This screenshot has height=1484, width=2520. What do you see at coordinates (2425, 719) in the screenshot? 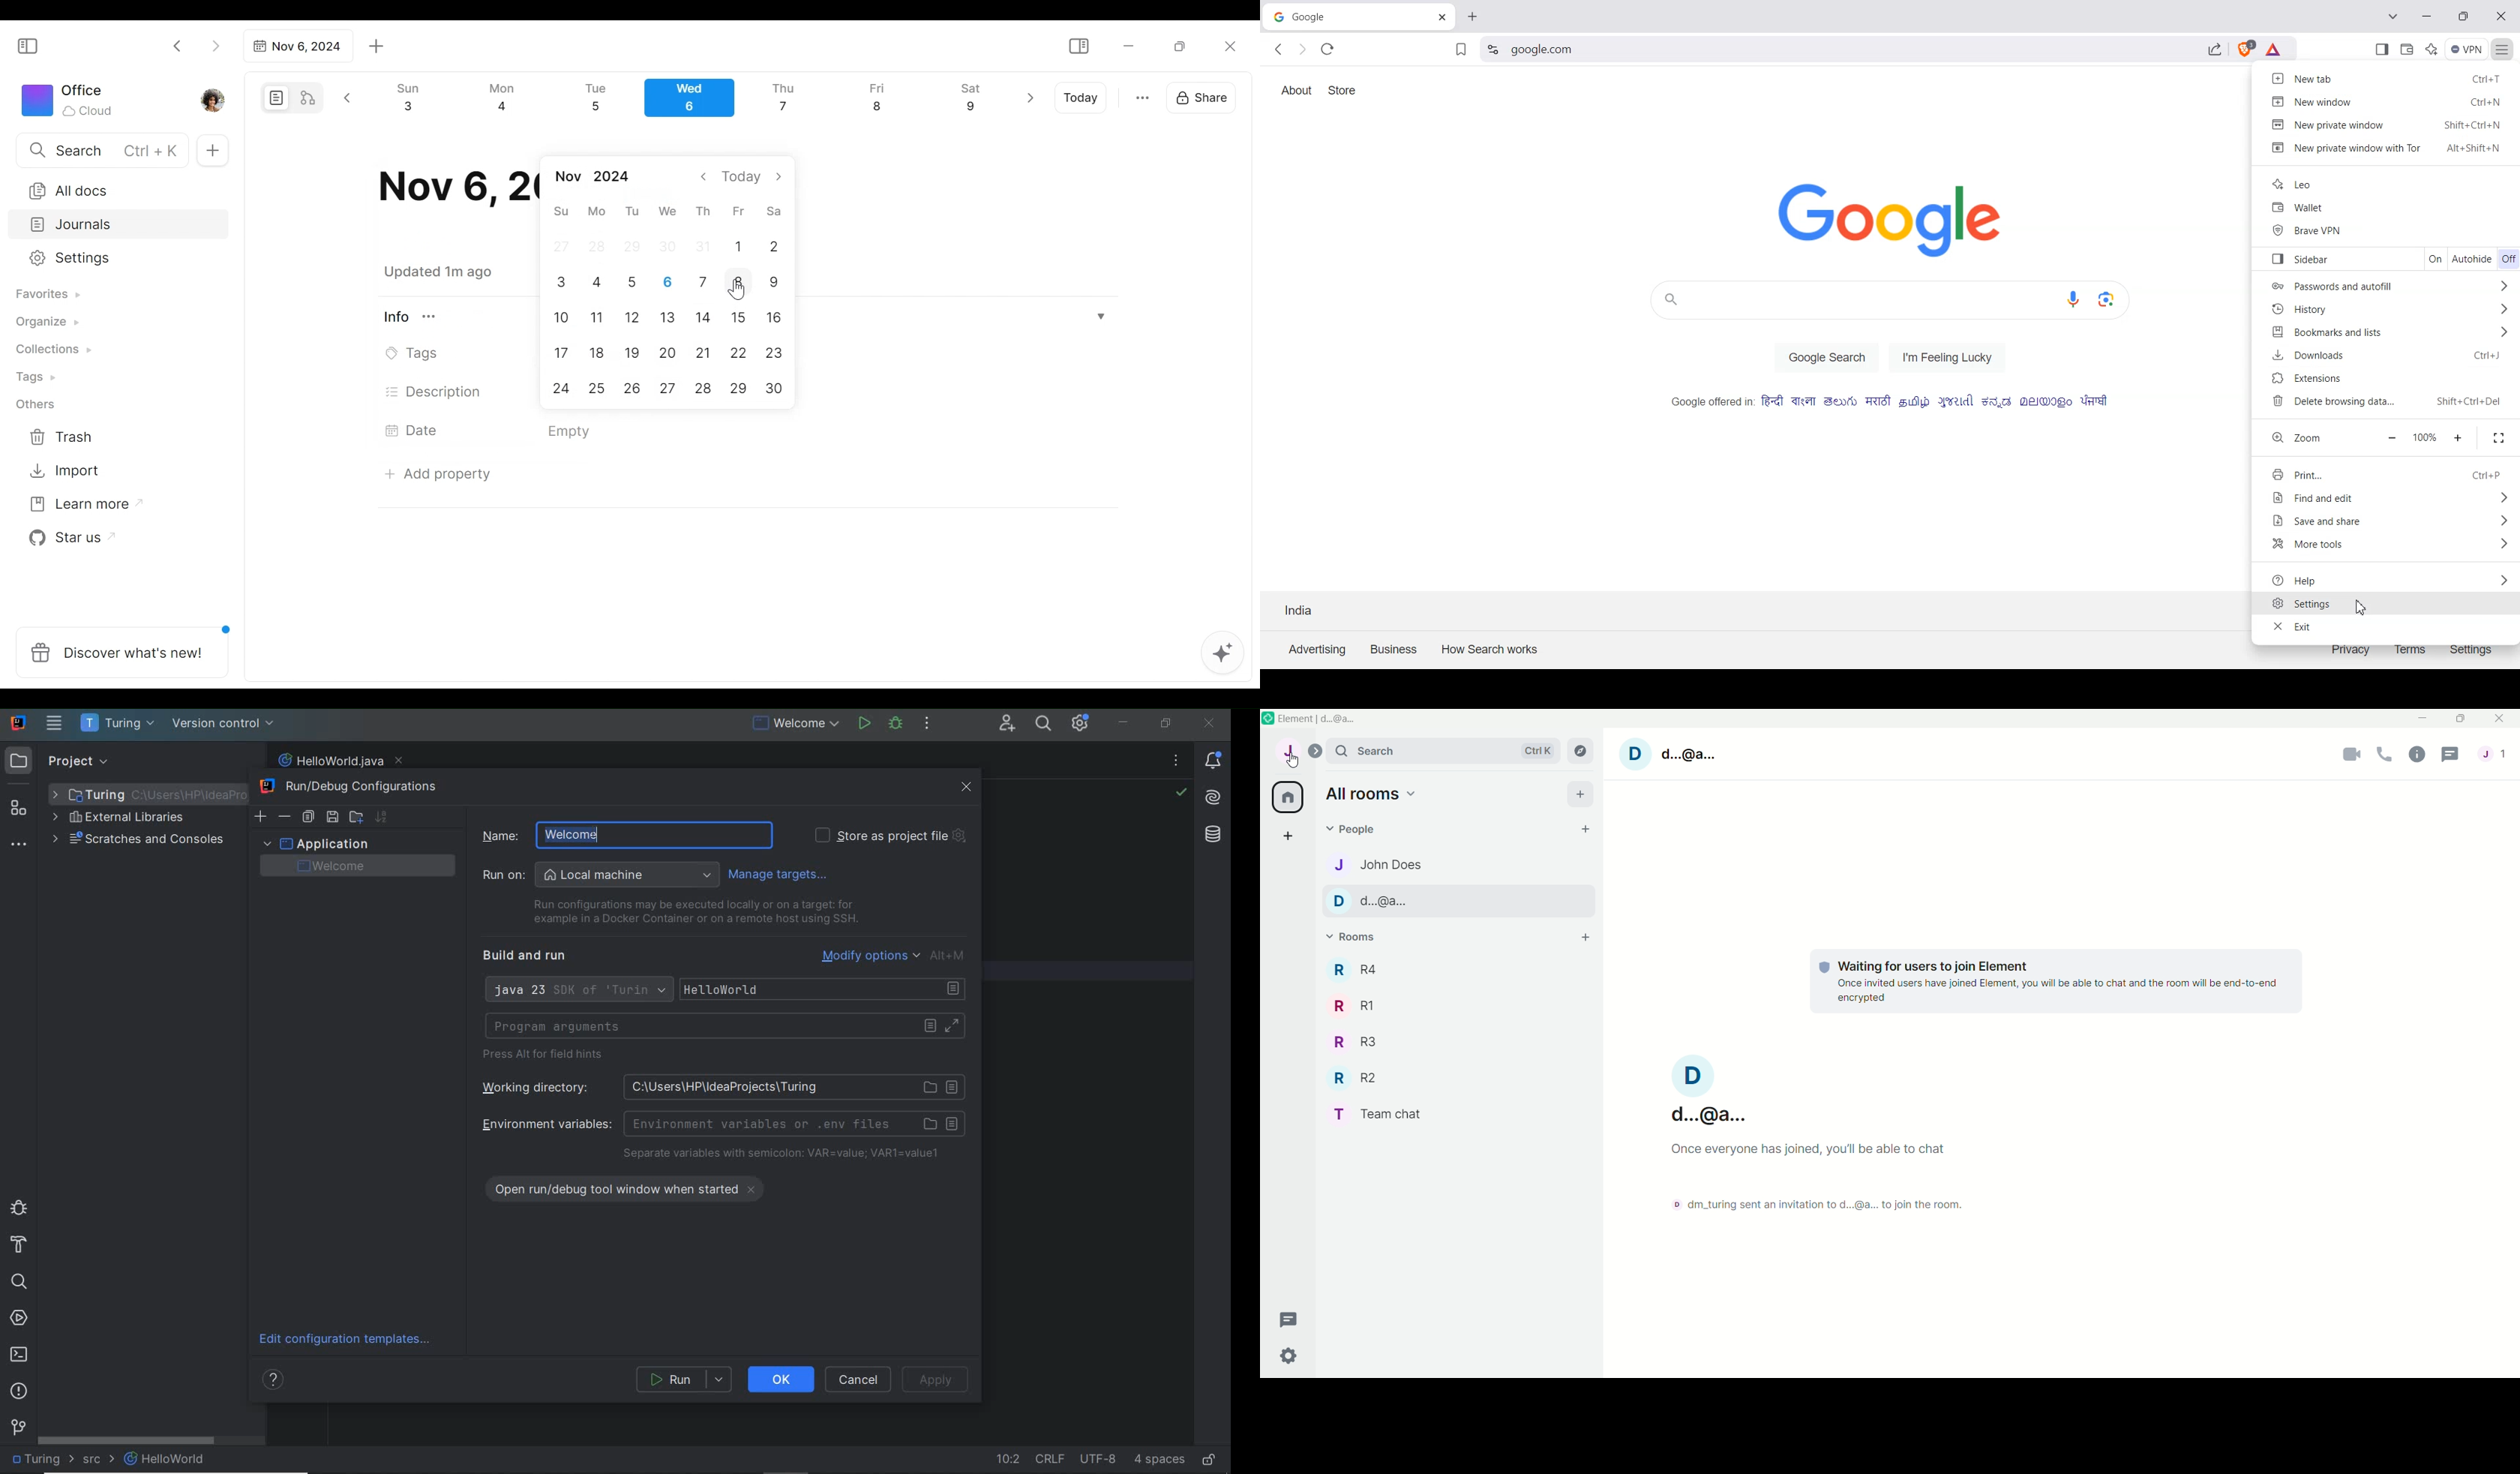
I see `minimize` at bounding box center [2425, 719].